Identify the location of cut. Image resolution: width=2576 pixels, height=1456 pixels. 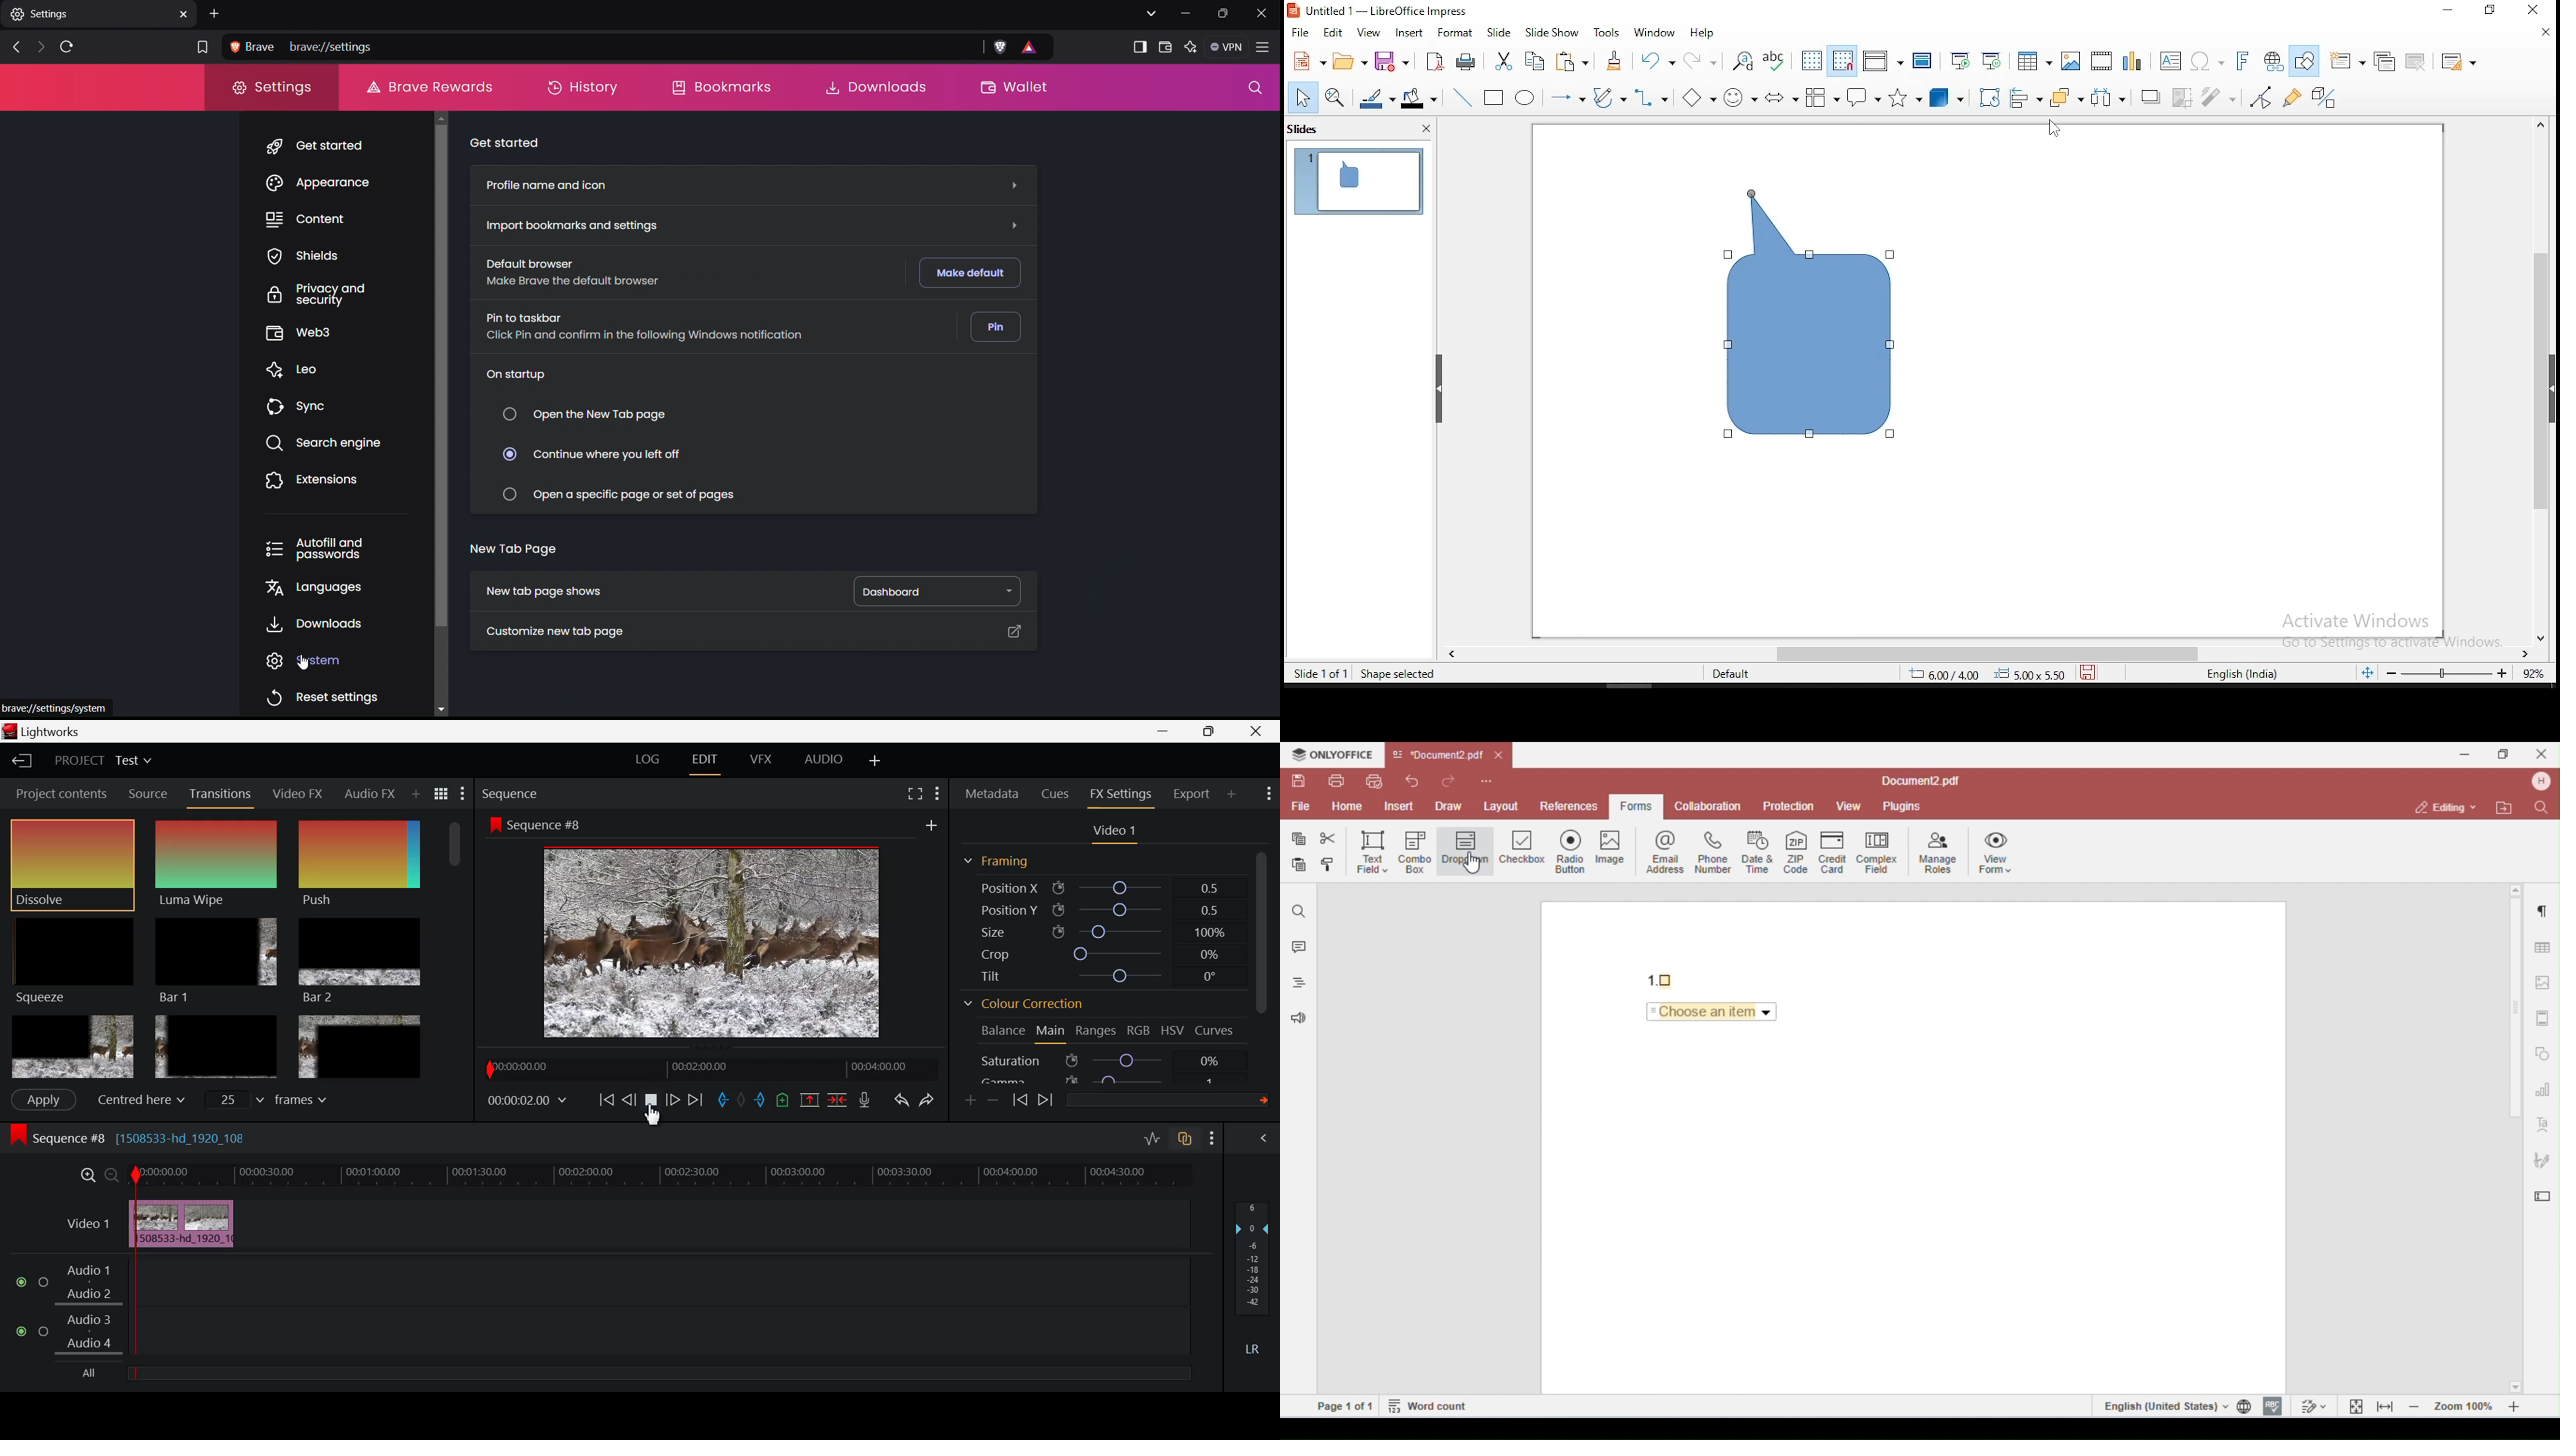
(1503, 61).